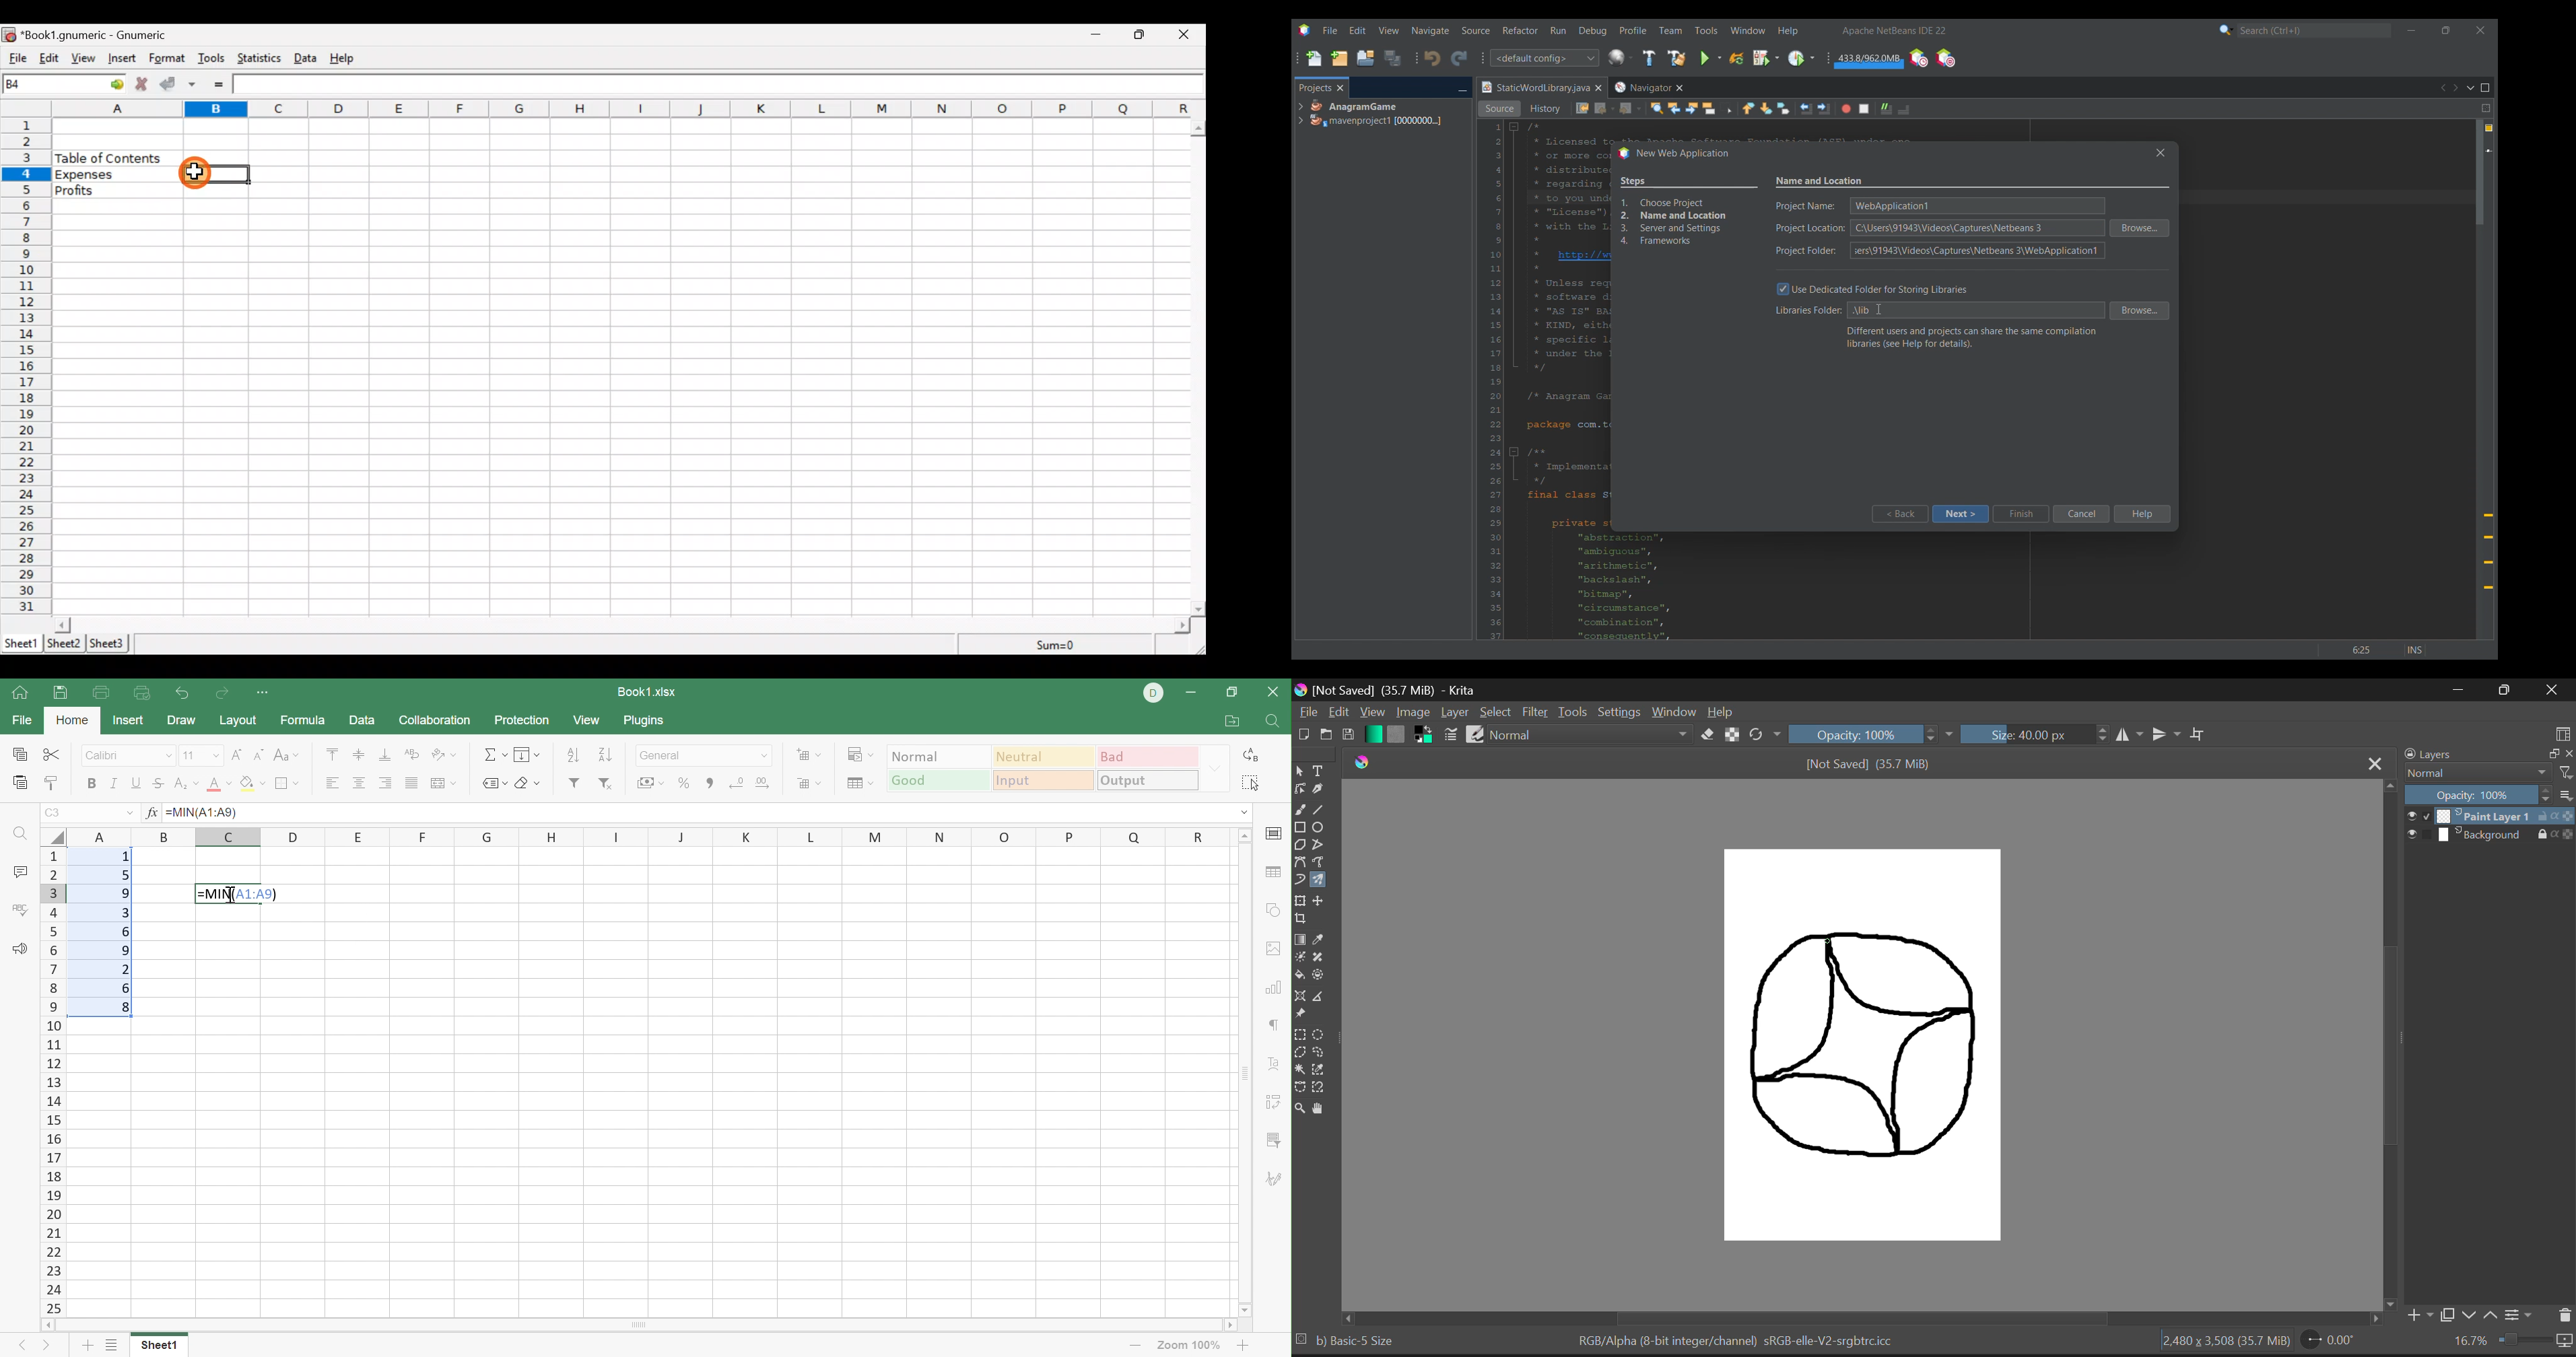 Image resolution: width=2576 pixels, height=1372 pixels. What do you see at coordinates (663, 755) in the screenshot?
I see `General` at bounding box center [663, 755].